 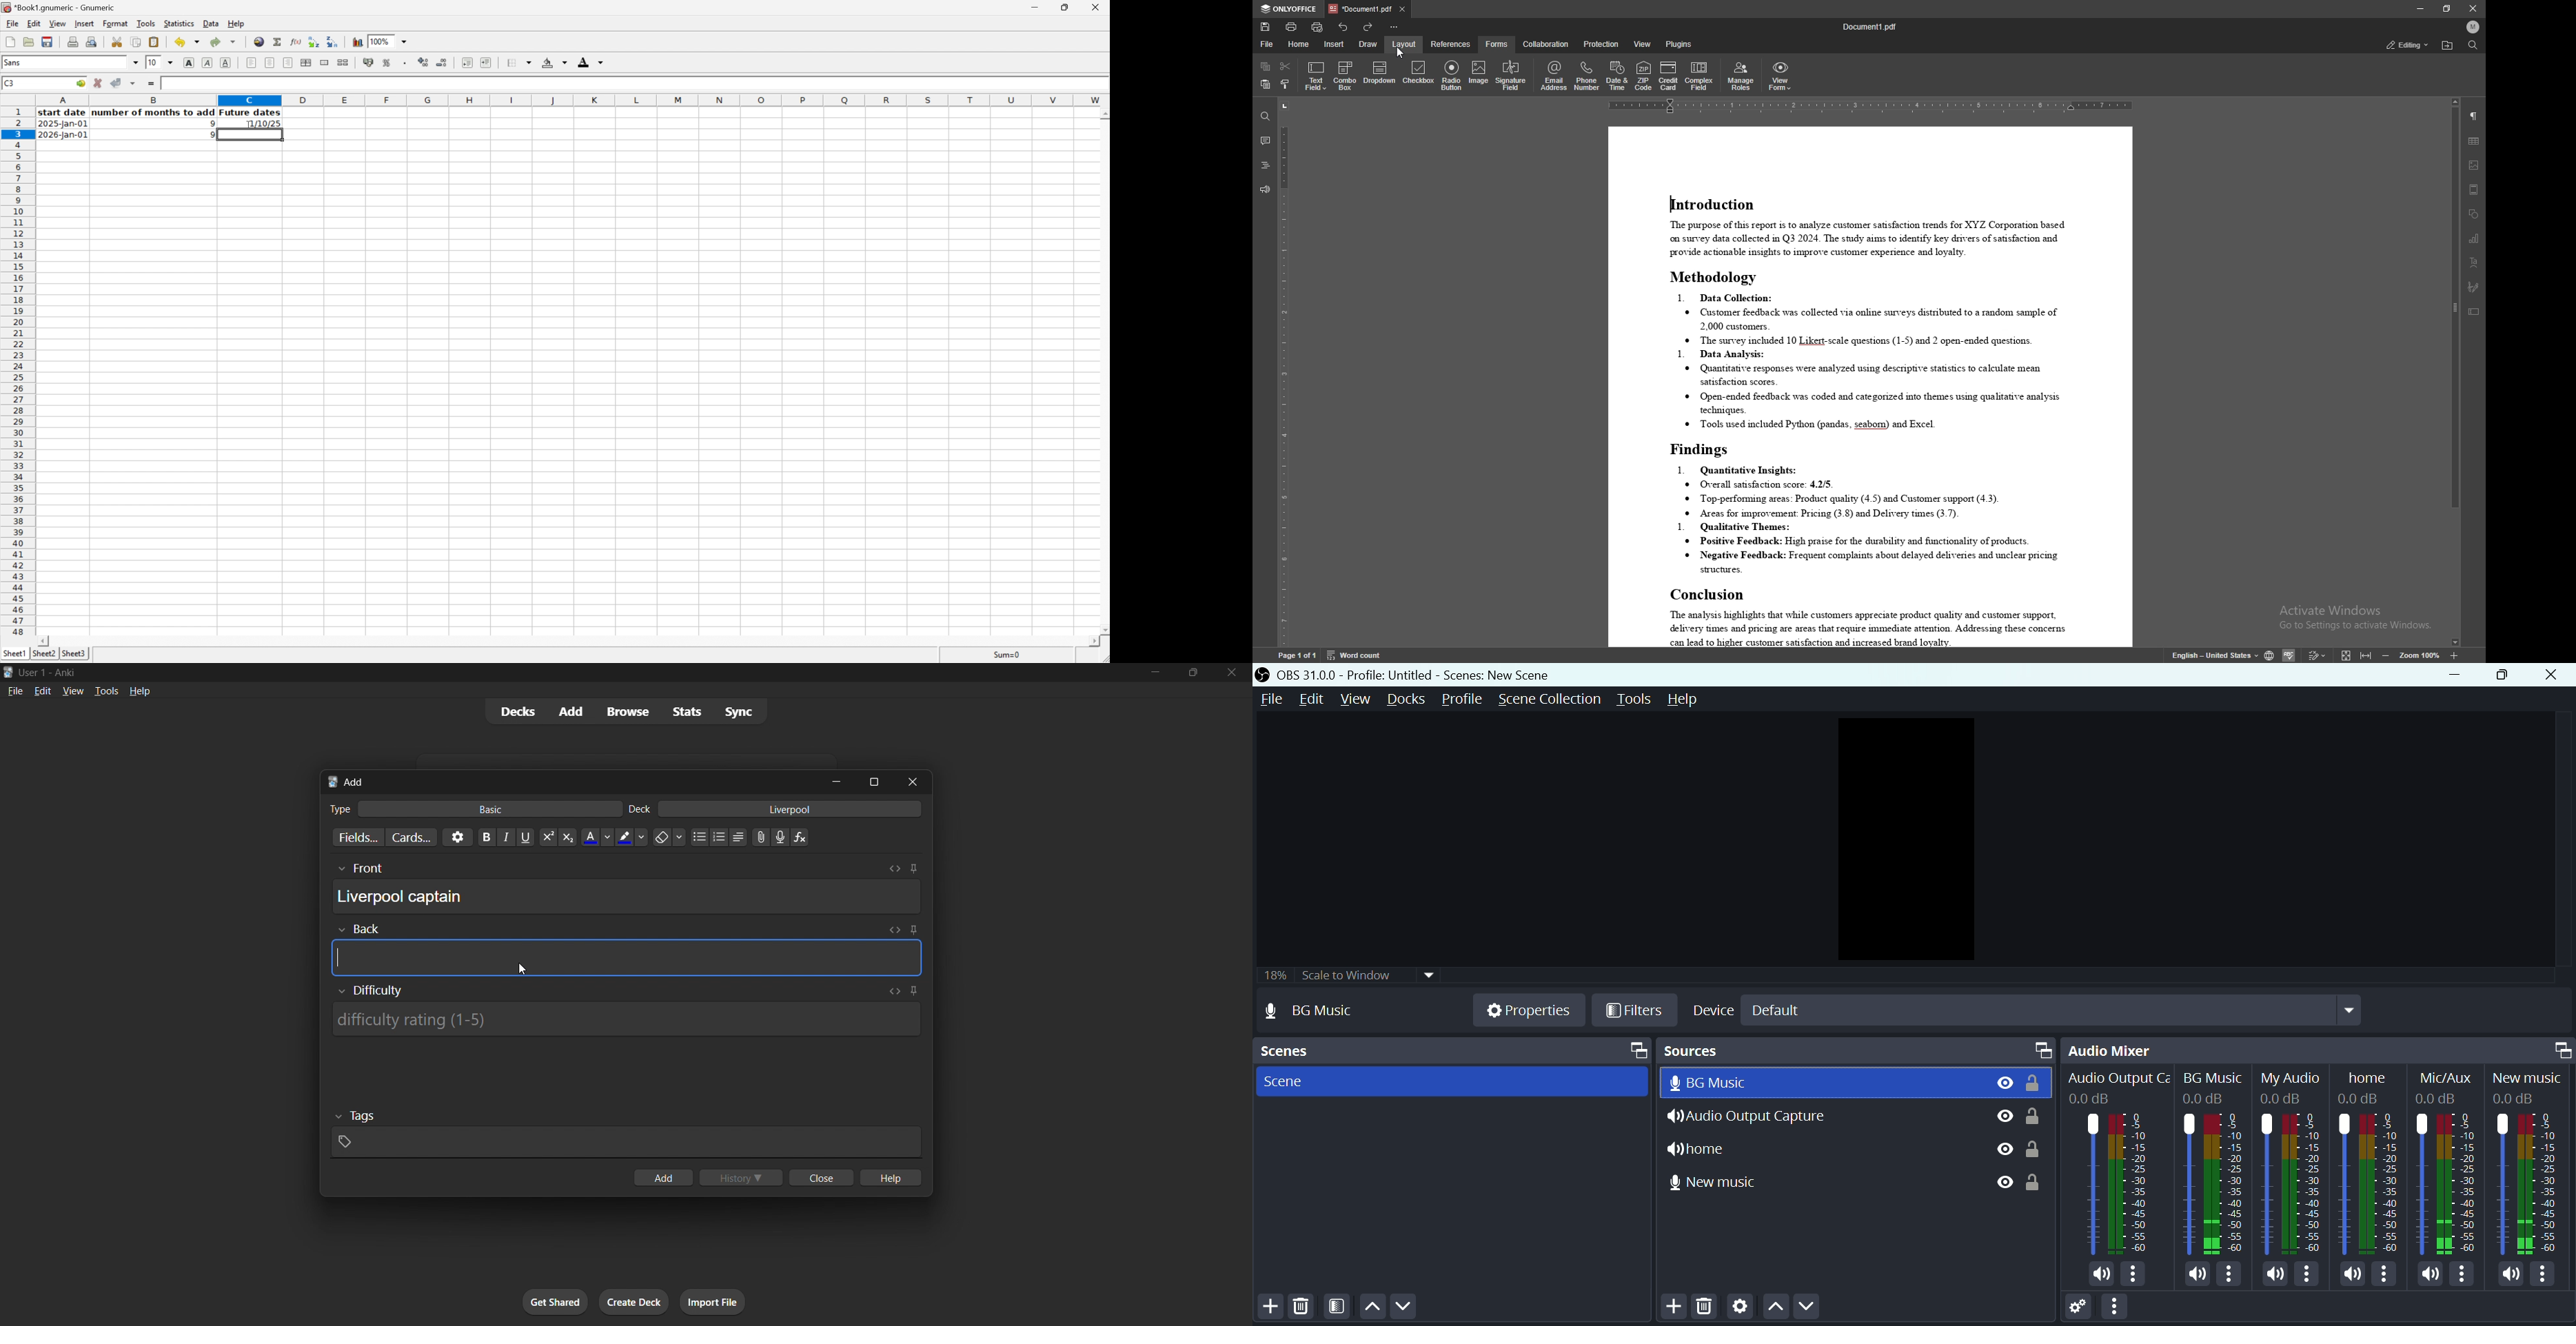 I want to click on Text highlighting color, so click(x=631, y=837).